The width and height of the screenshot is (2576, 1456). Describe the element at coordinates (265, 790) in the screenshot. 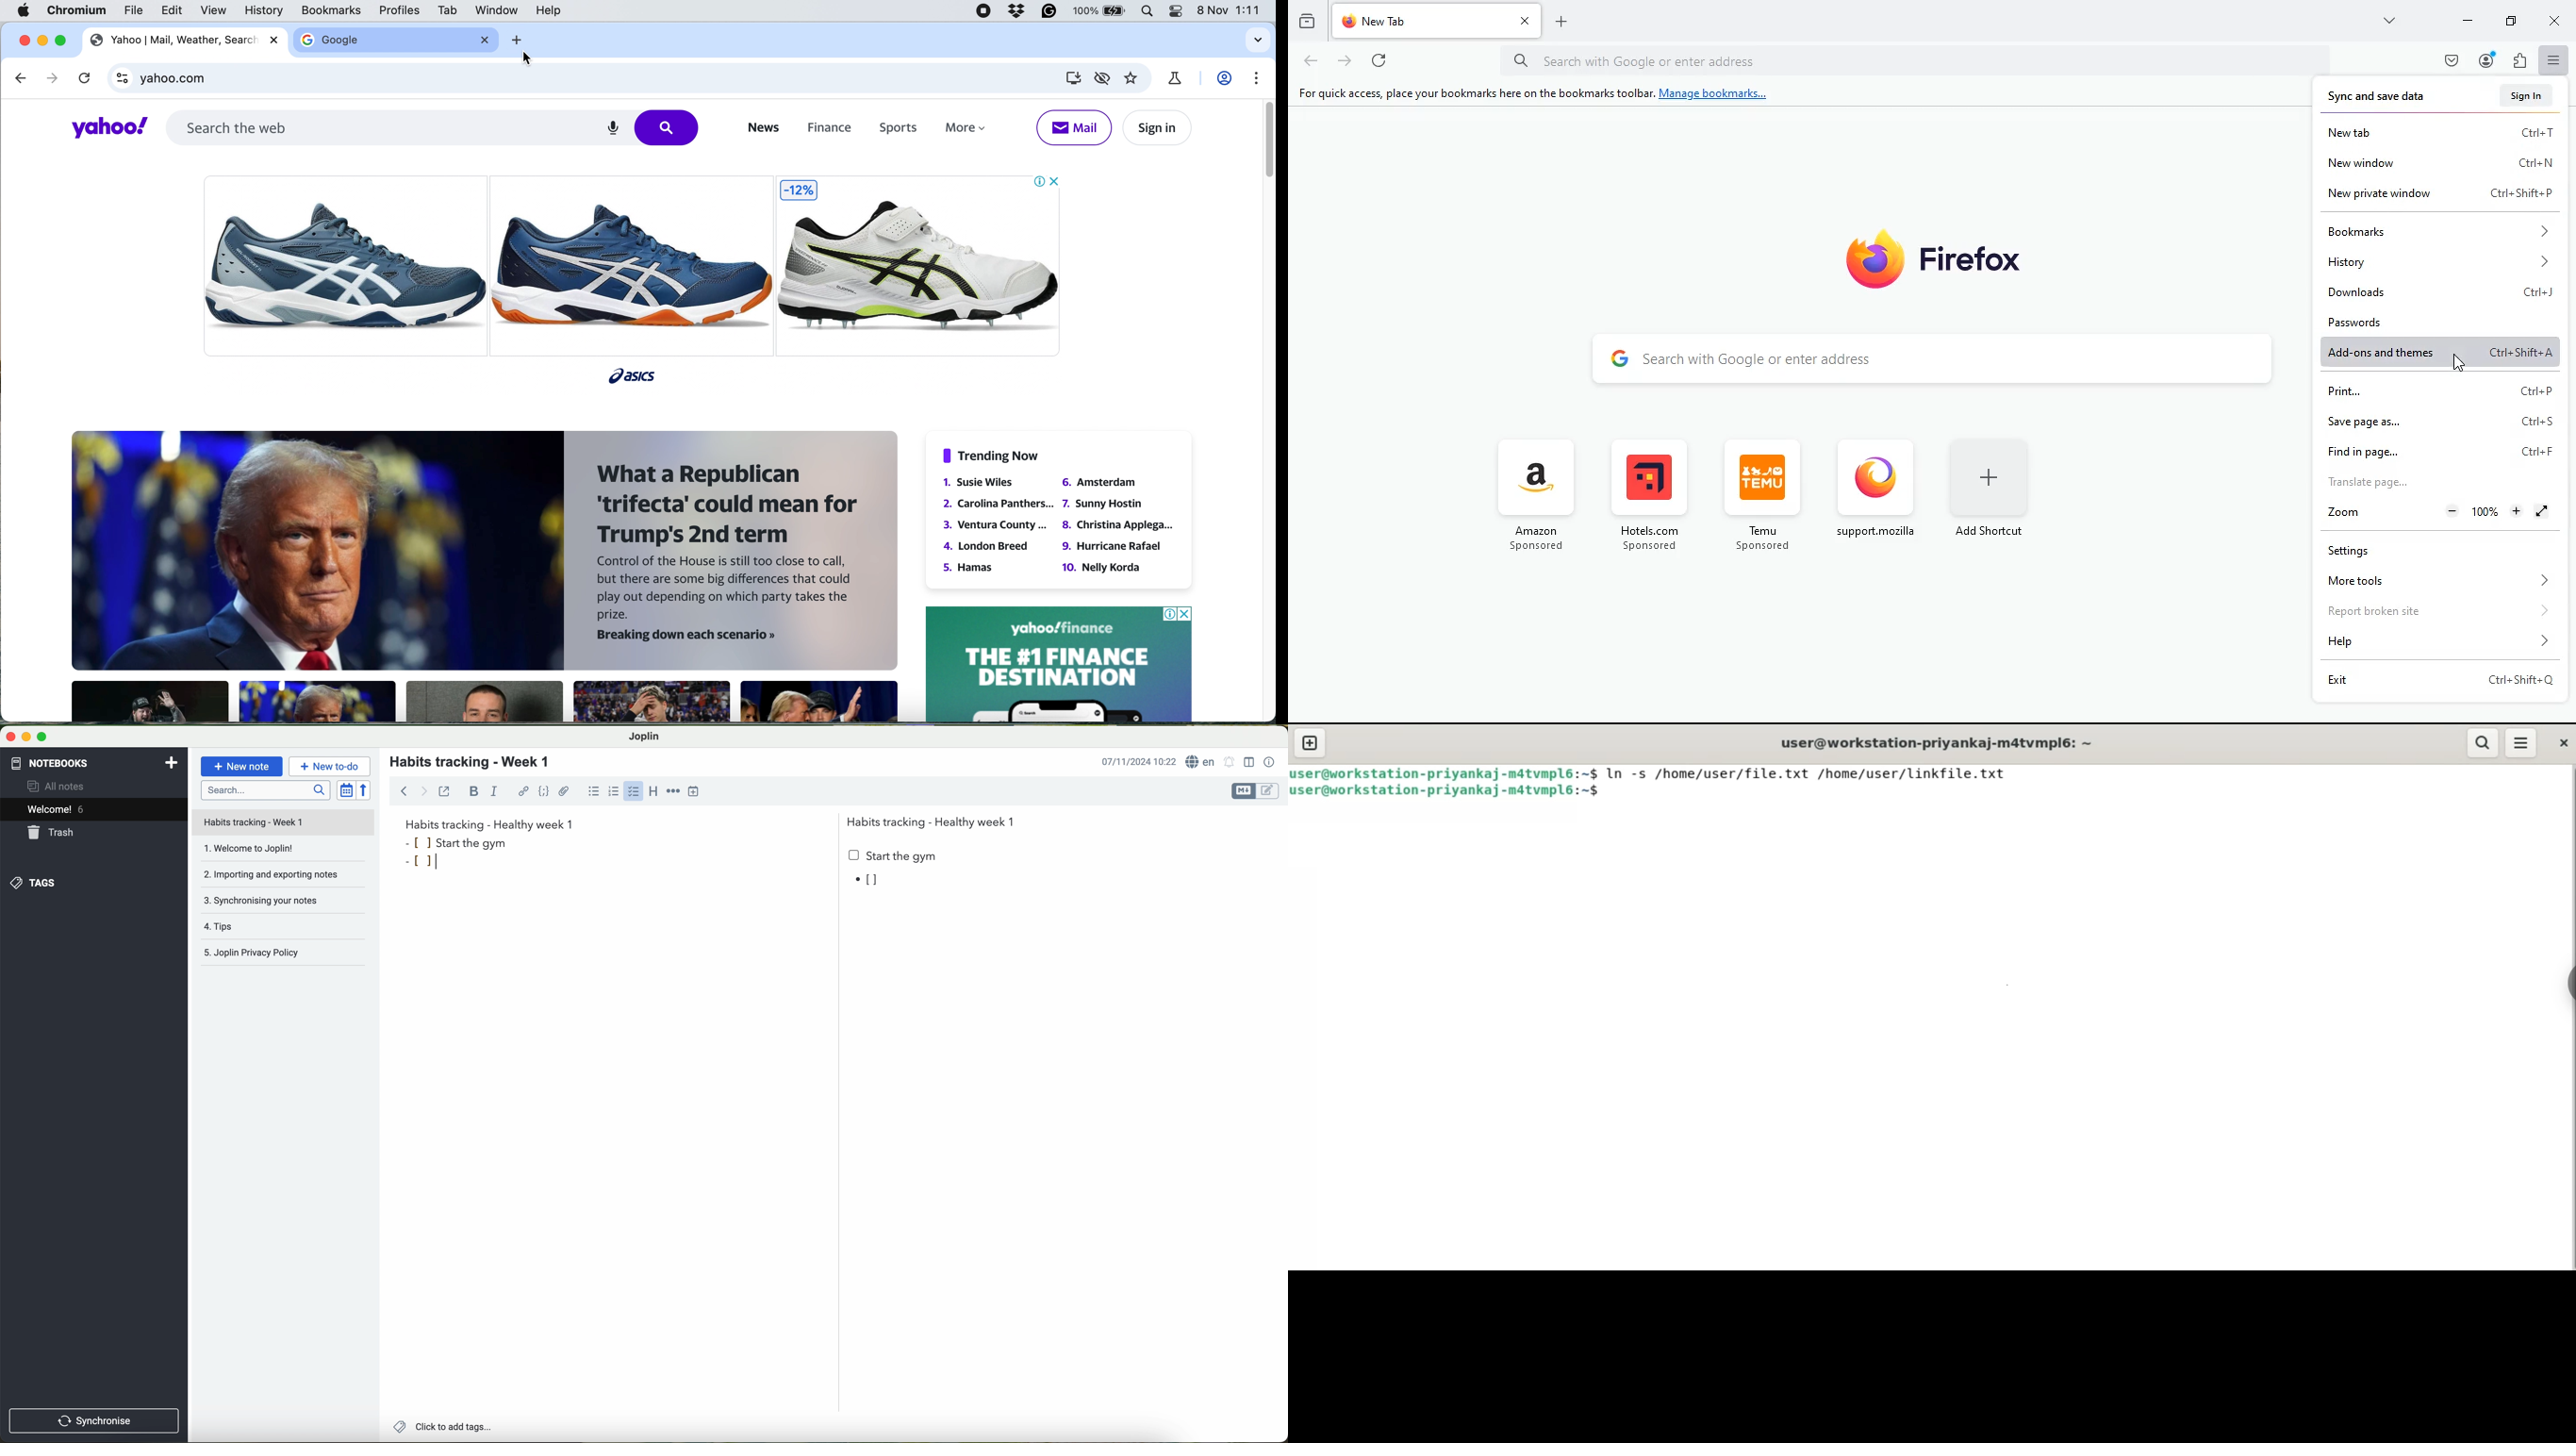

I see `search bar` at that location.